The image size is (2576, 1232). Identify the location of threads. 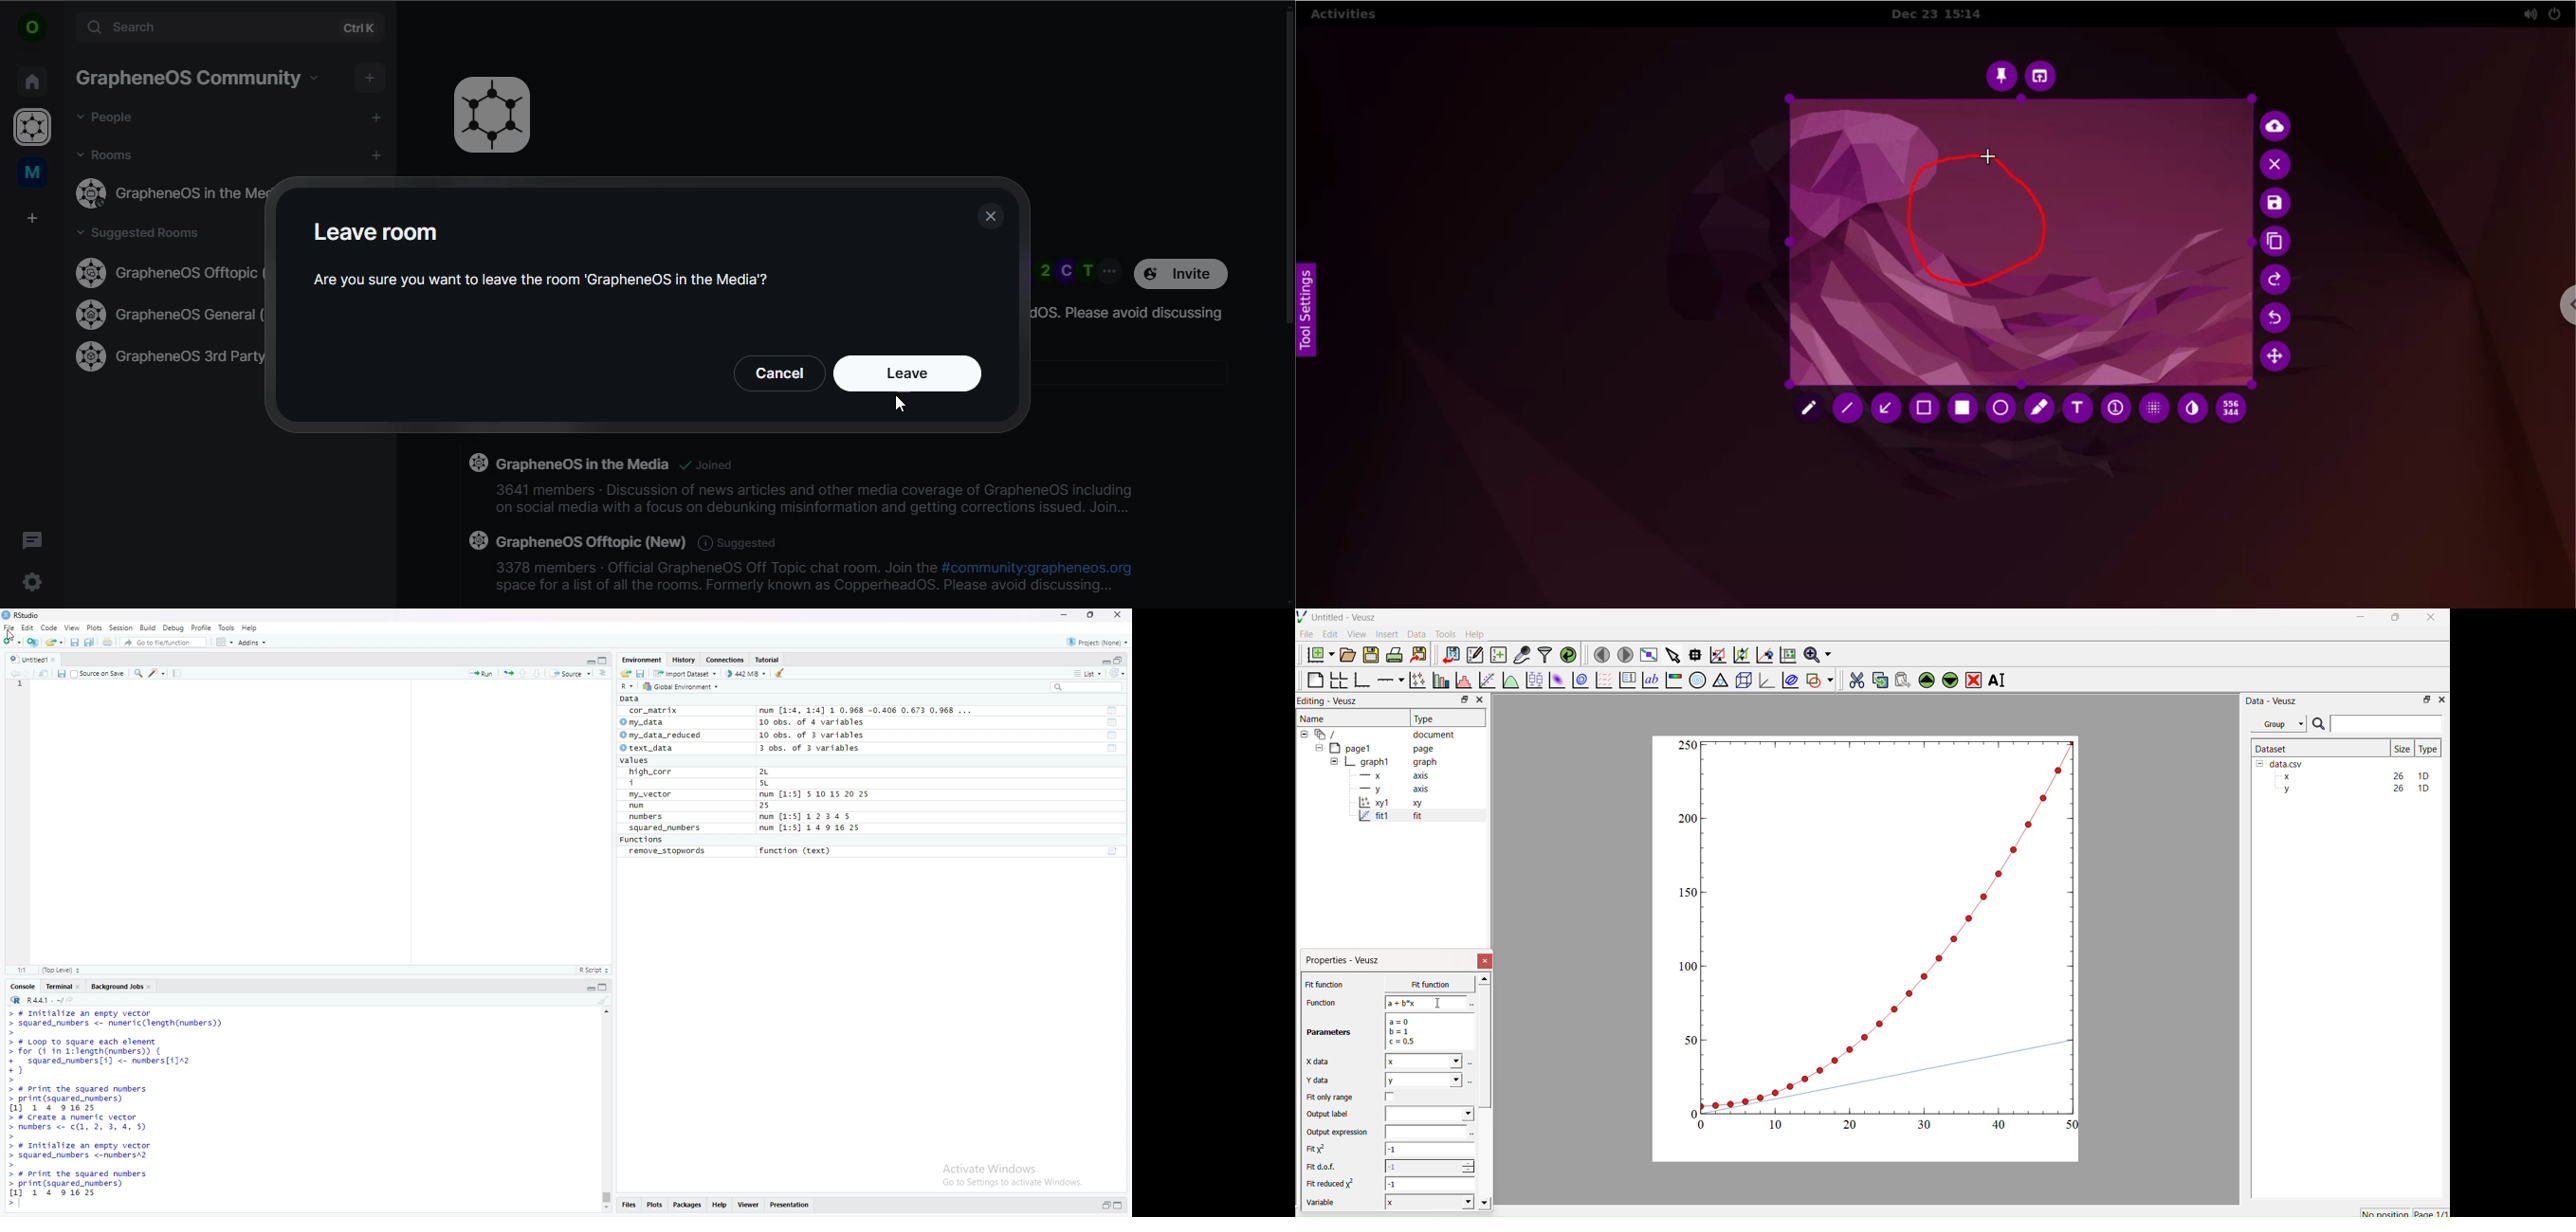
(32, 539).